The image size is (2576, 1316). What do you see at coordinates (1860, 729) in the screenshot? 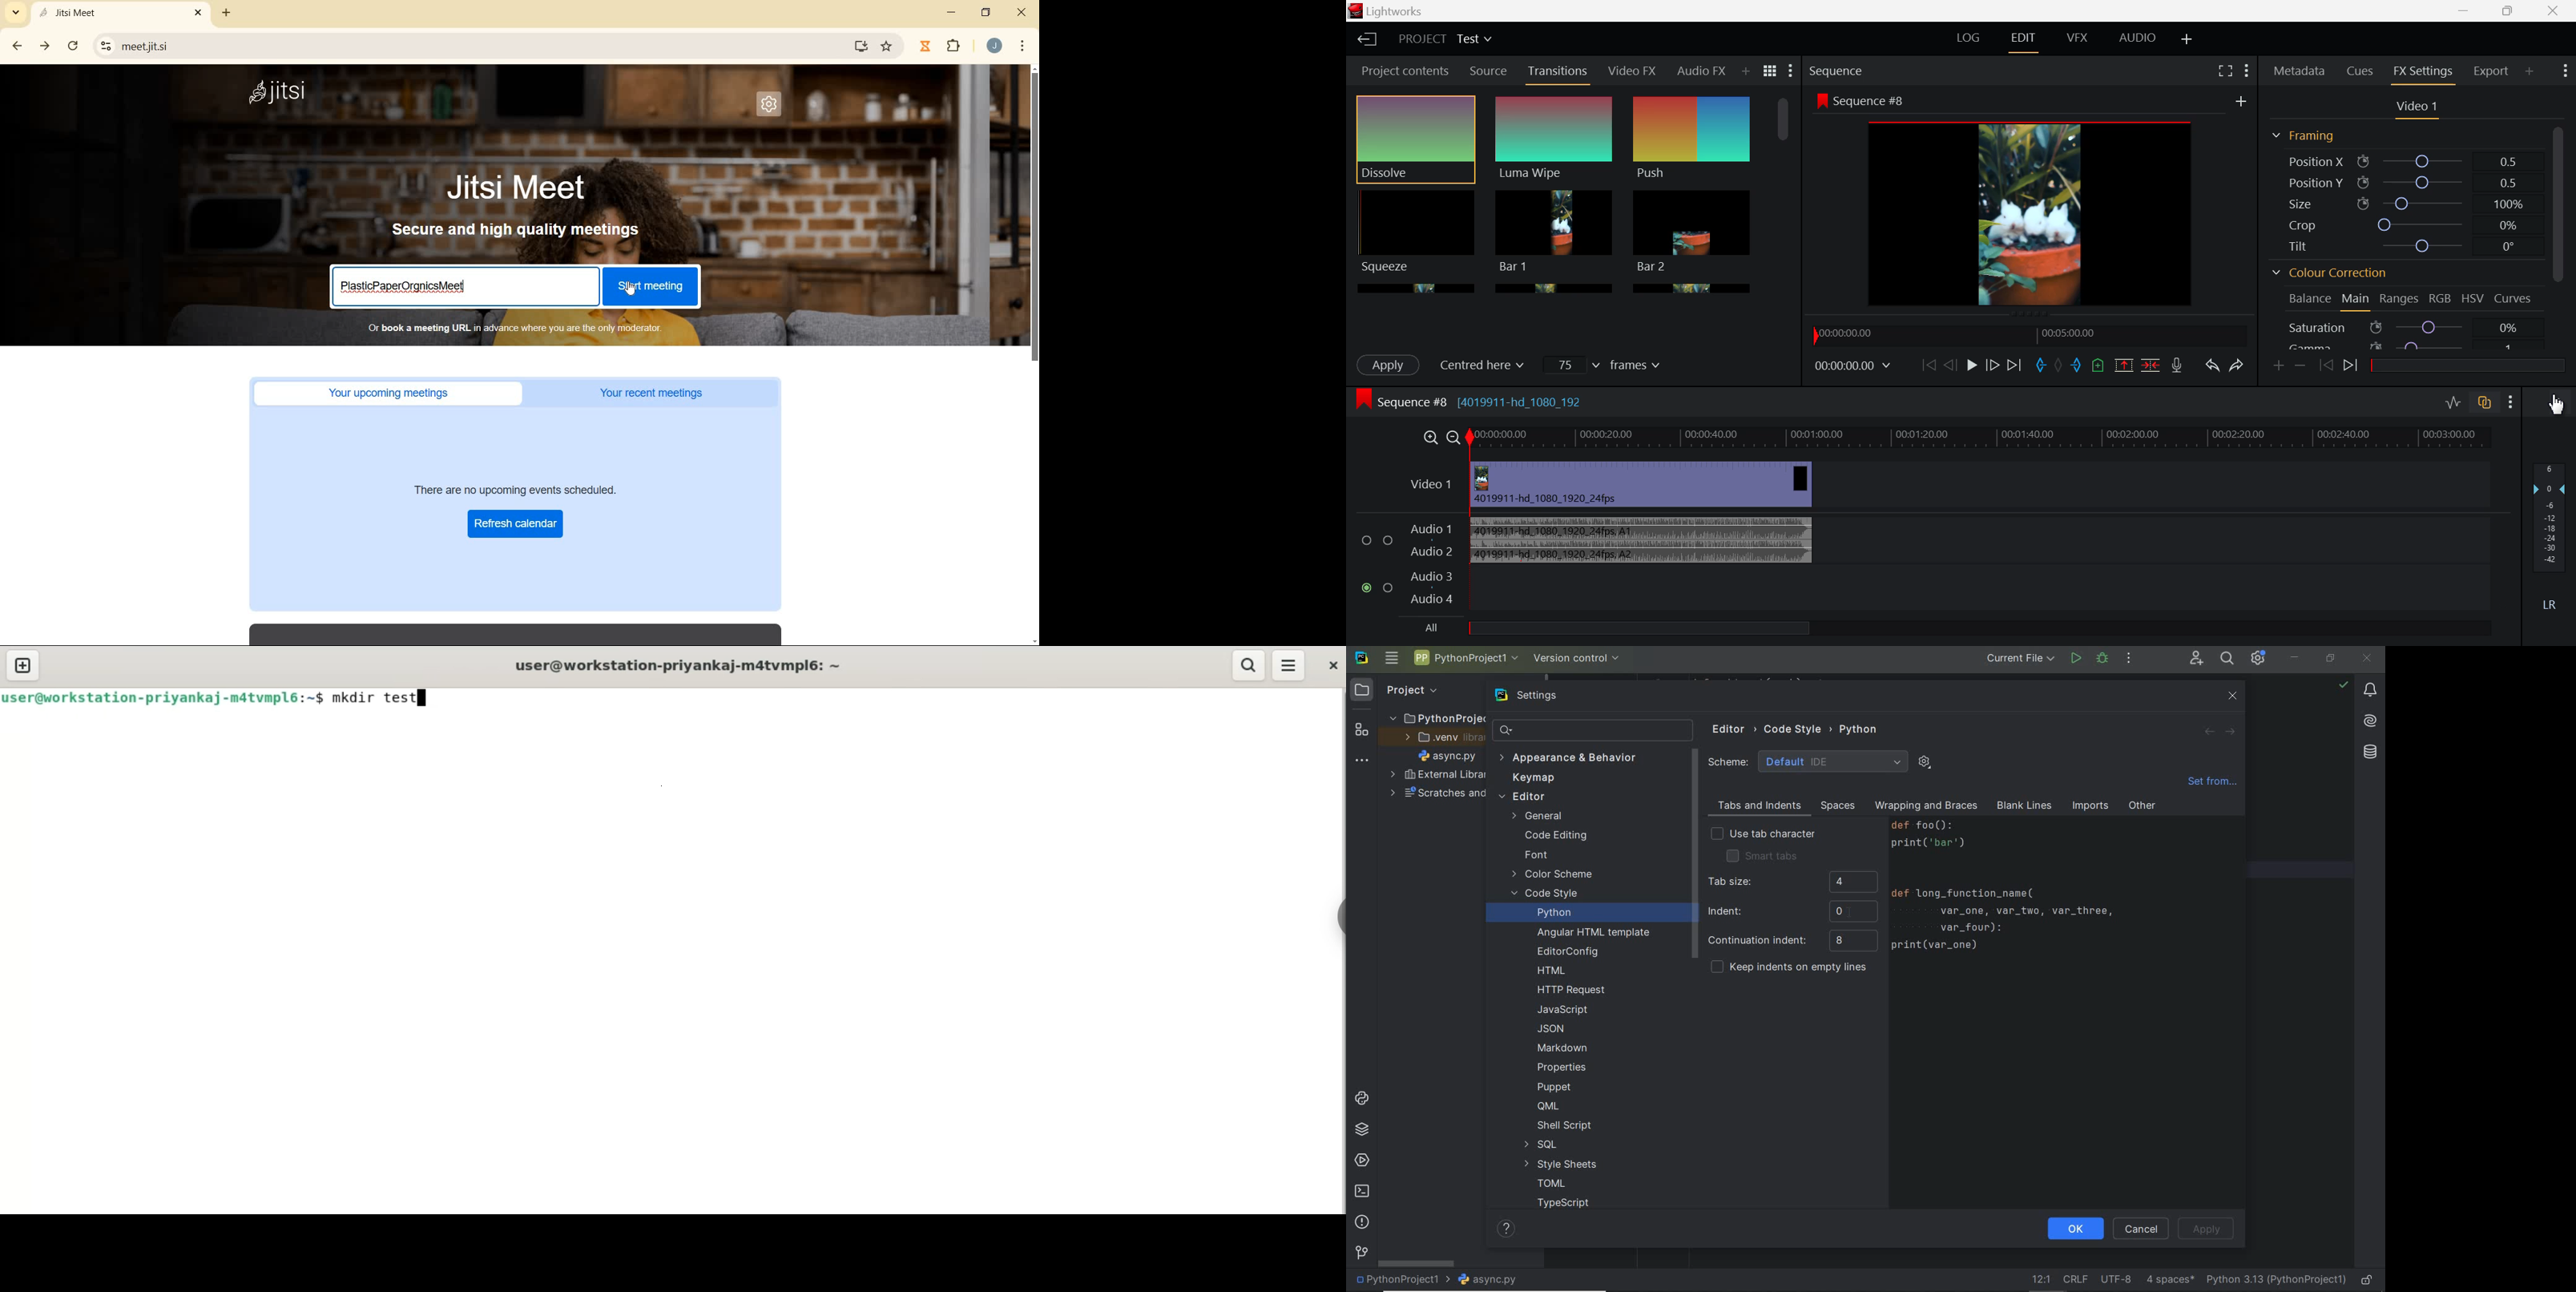
I see `PYTHON` at bounding box center [1860, 729].